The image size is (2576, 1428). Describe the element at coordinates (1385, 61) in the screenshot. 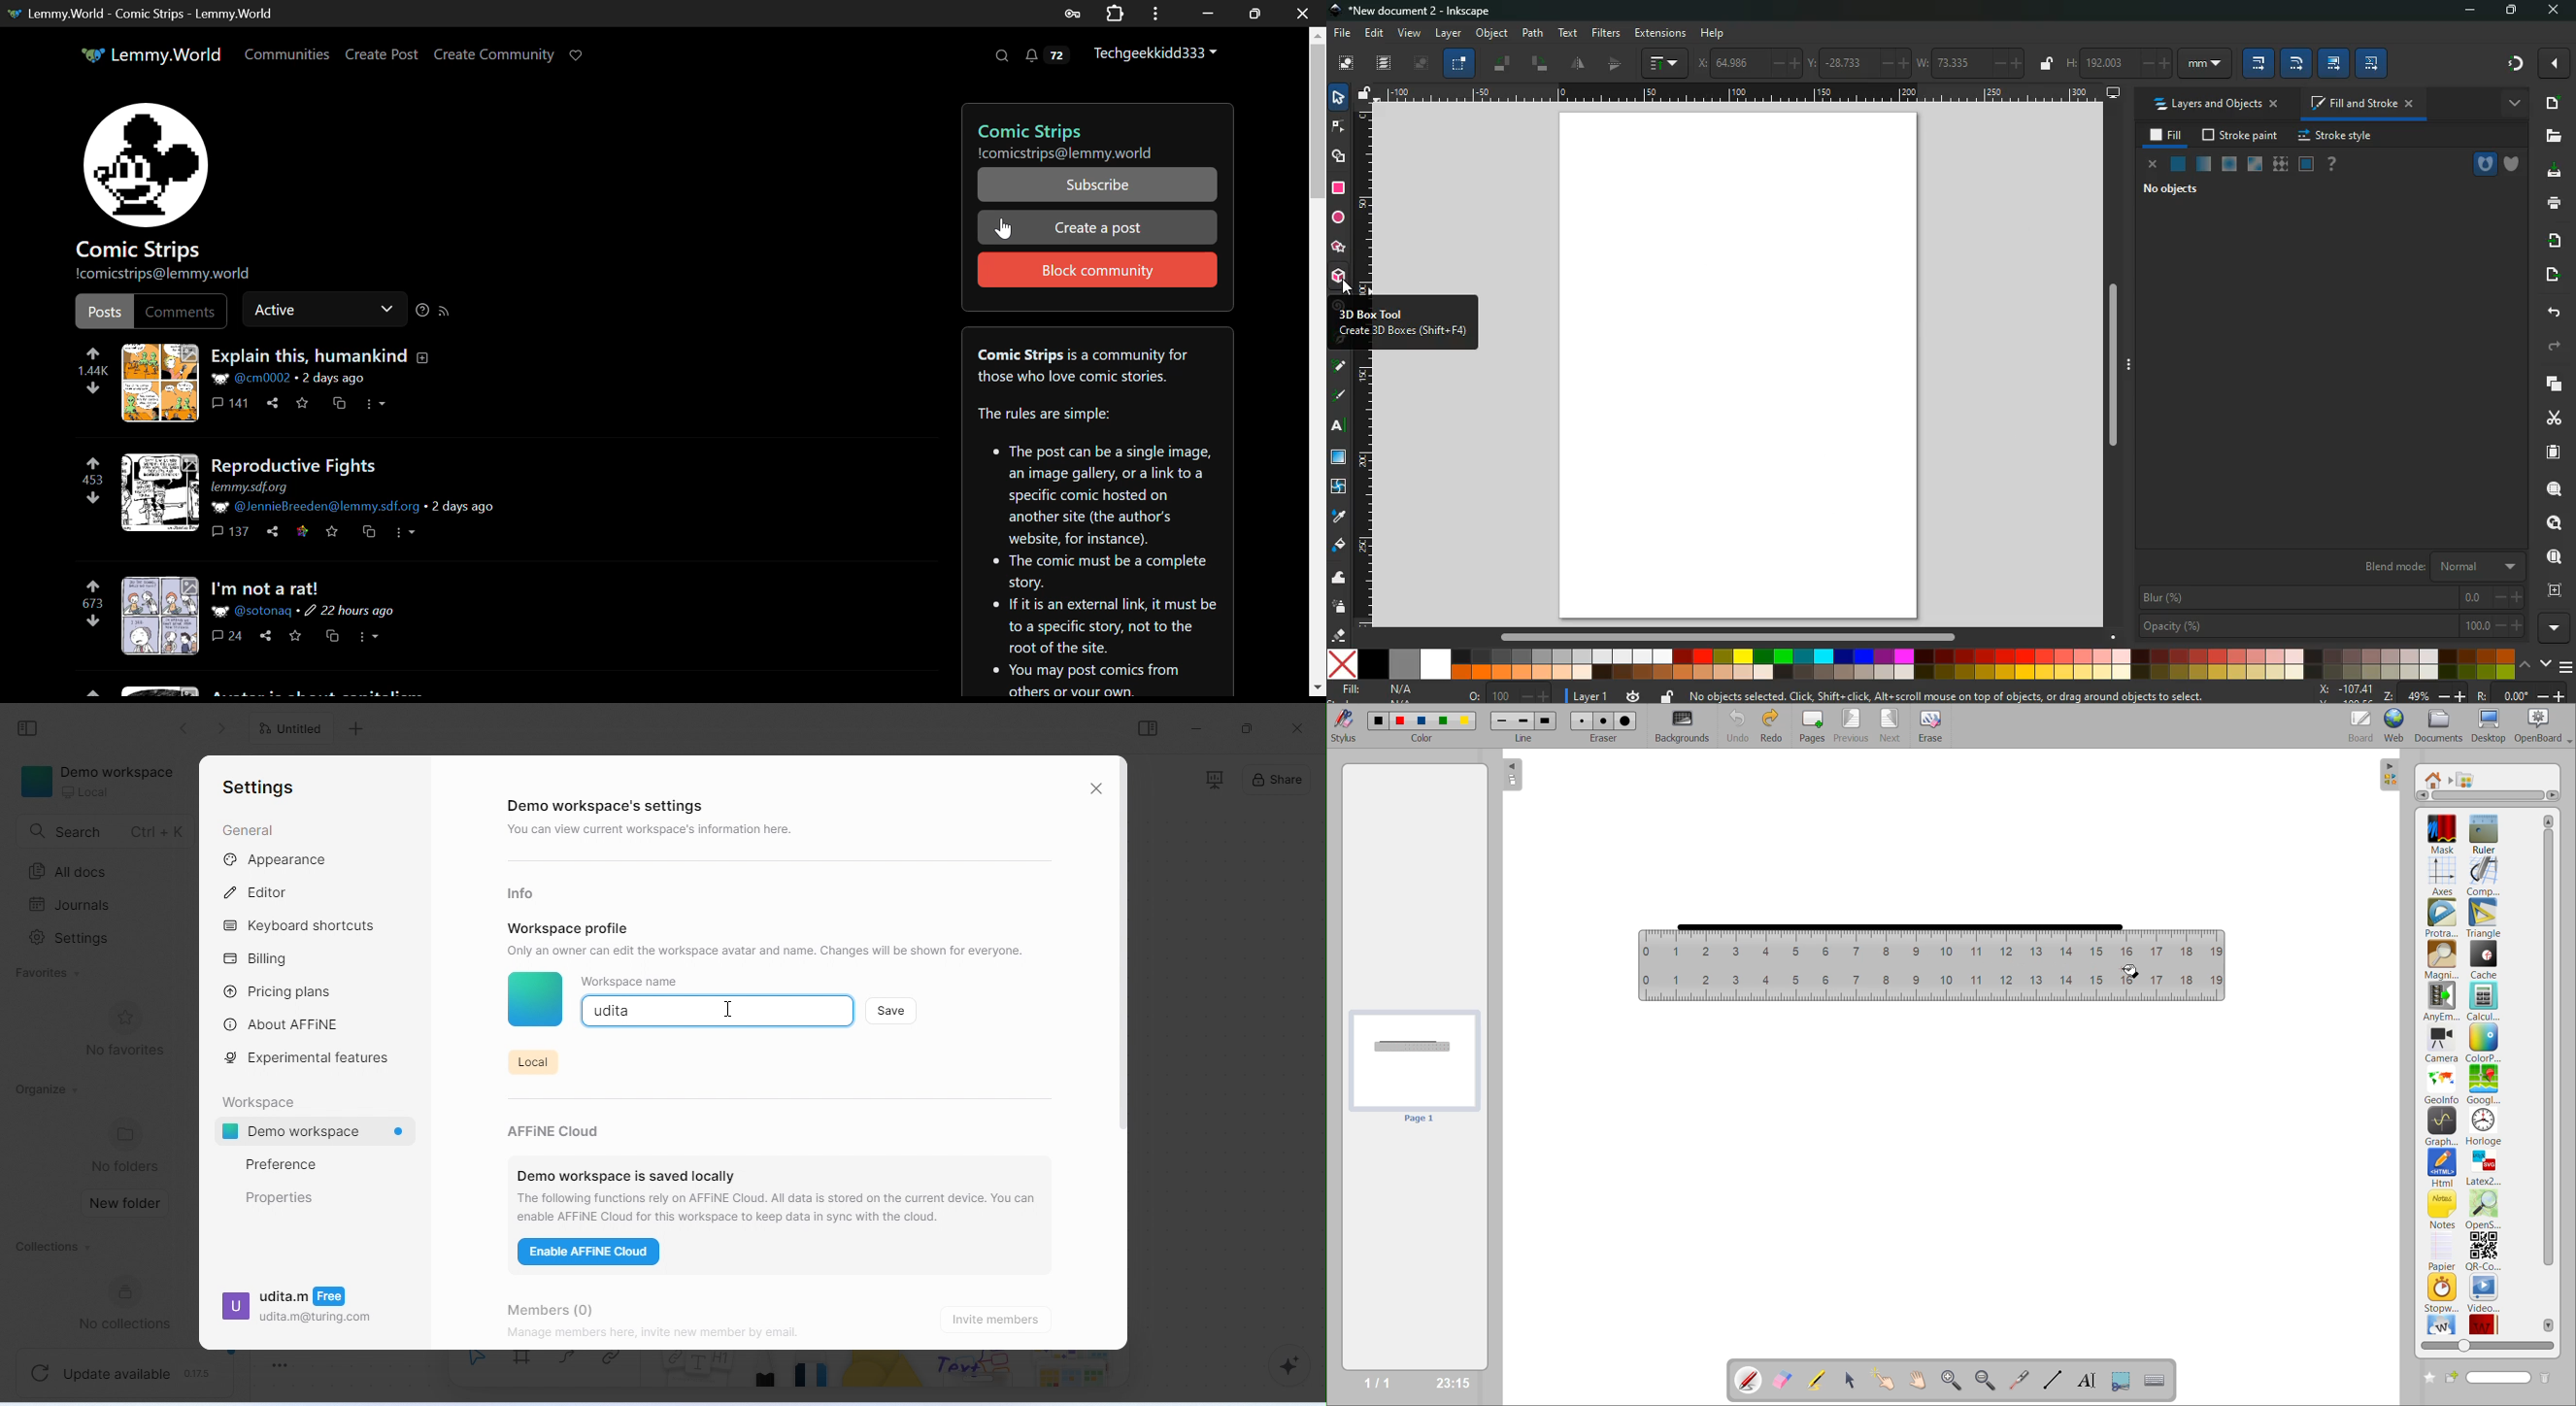

I see `layers` at that location.